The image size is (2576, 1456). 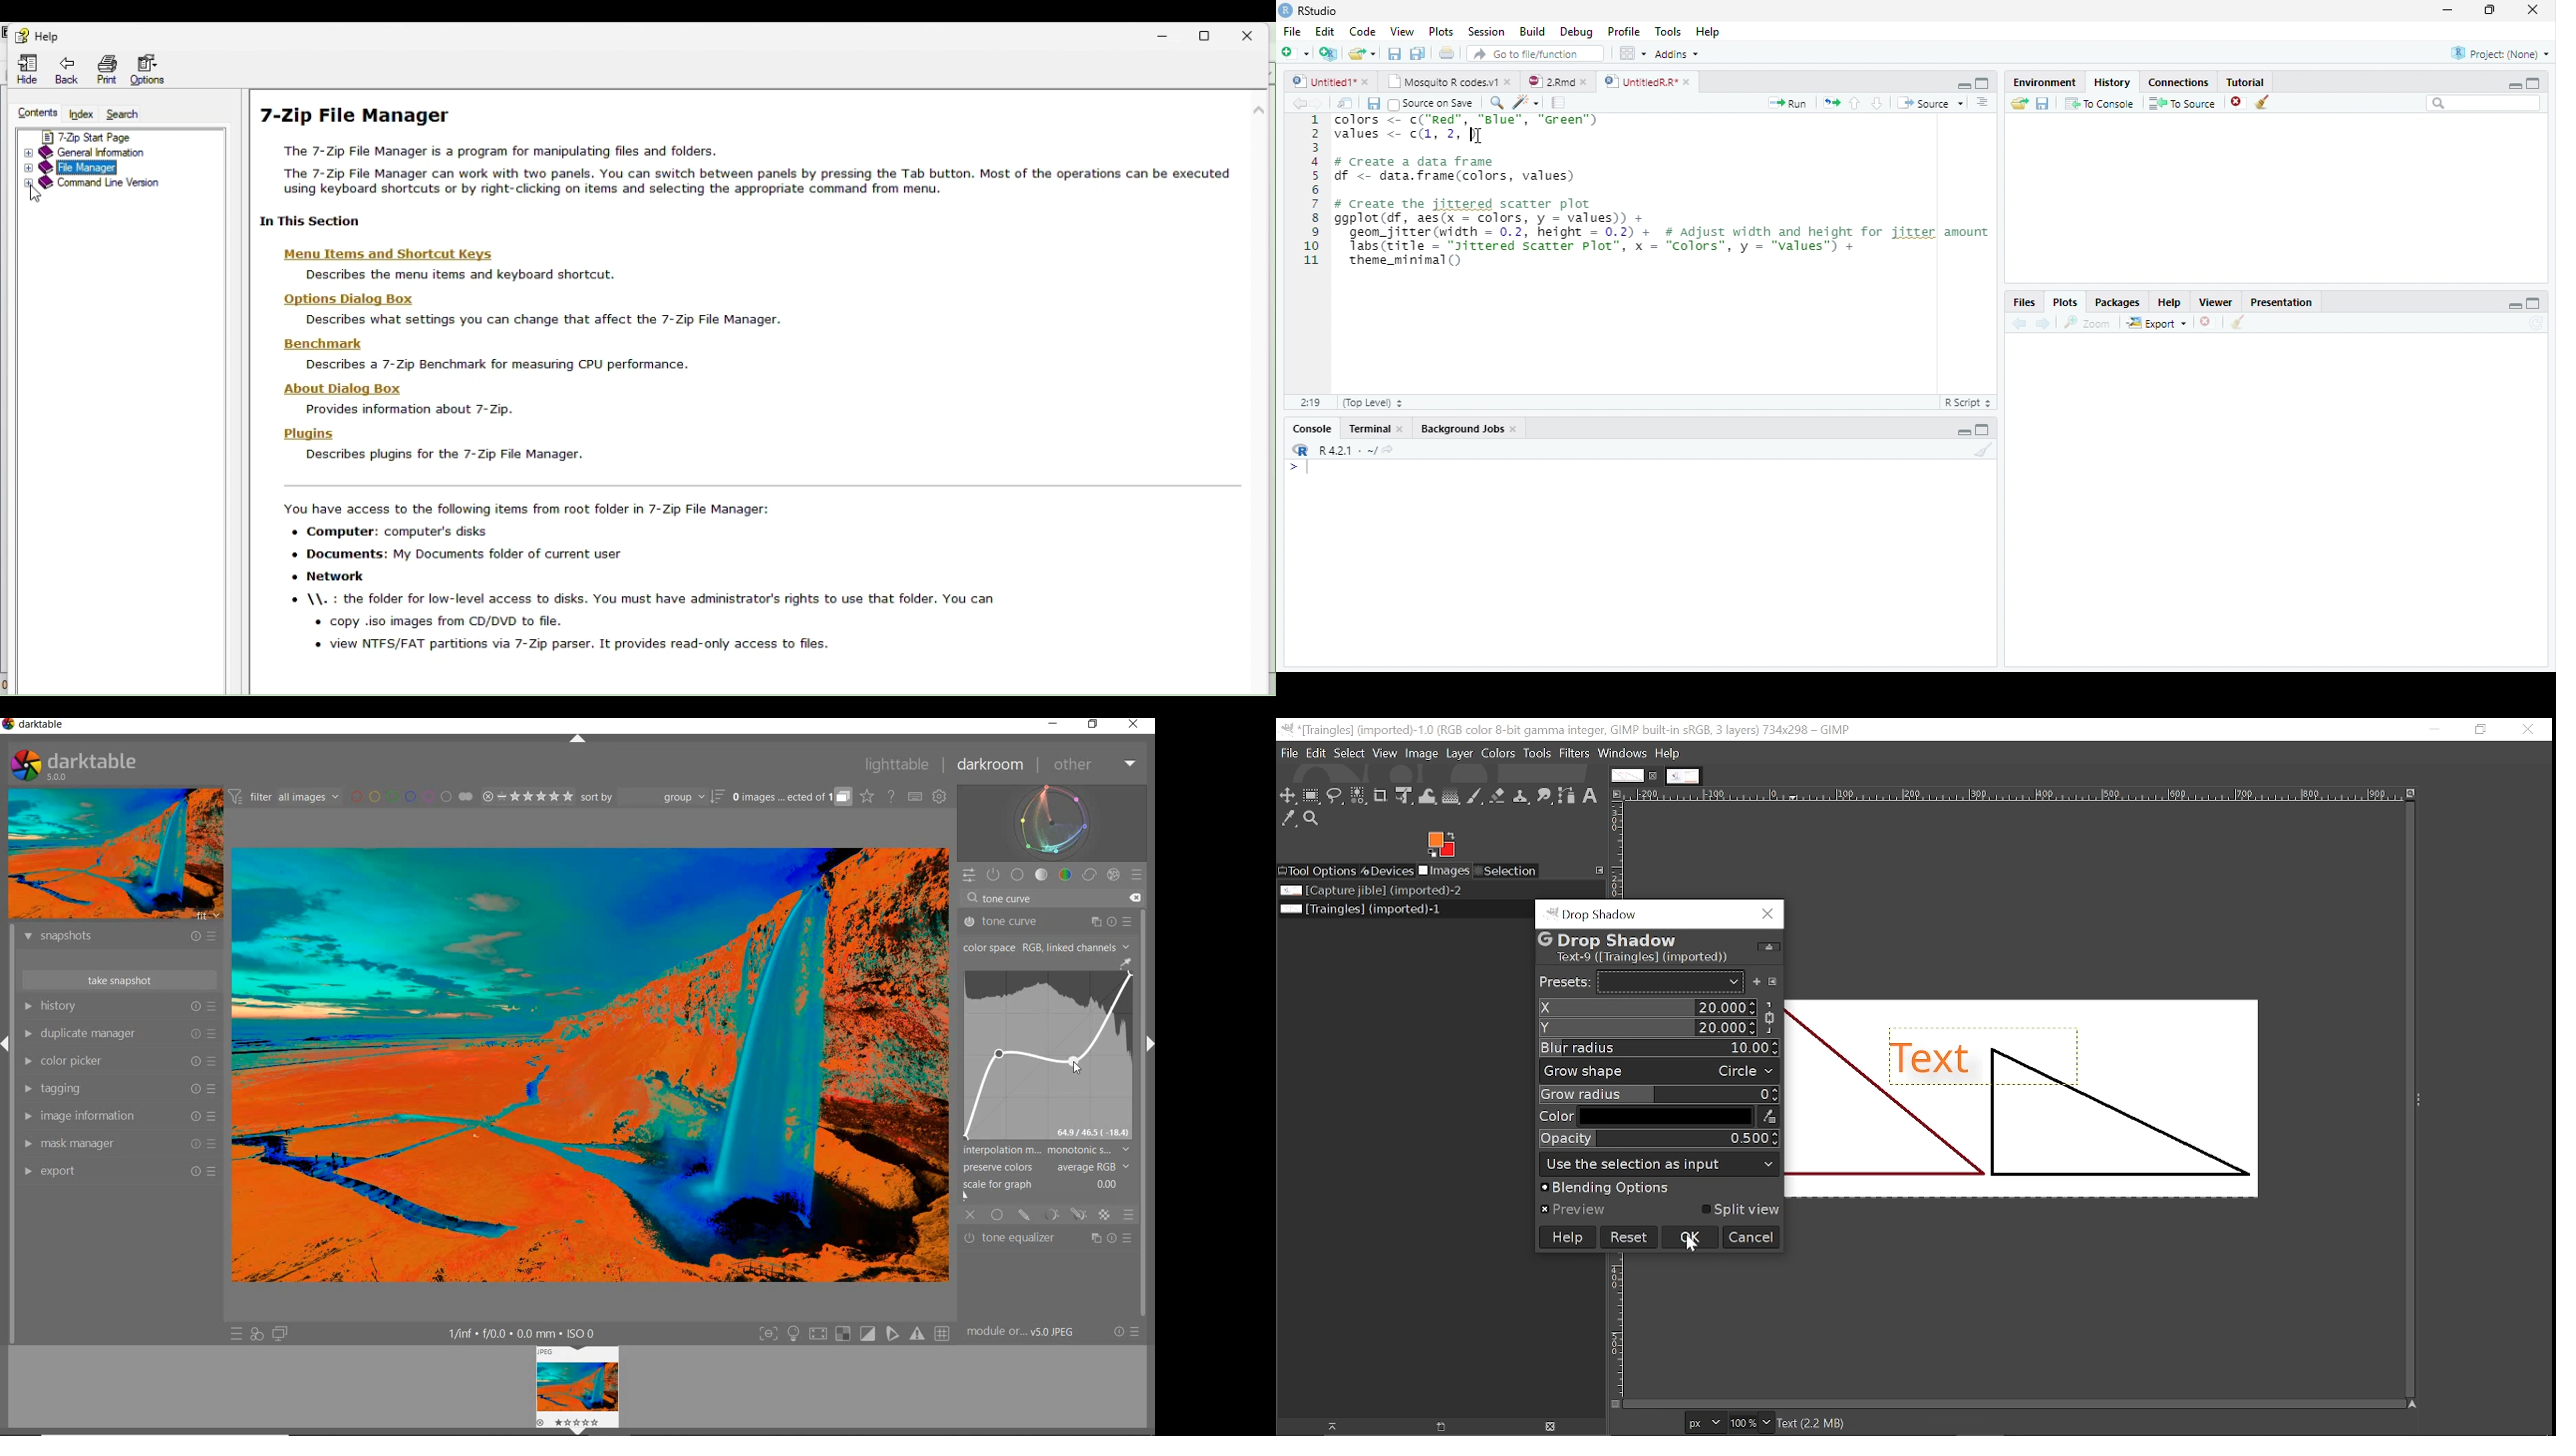 I want to click on effect, so click(x=1111, y=874).